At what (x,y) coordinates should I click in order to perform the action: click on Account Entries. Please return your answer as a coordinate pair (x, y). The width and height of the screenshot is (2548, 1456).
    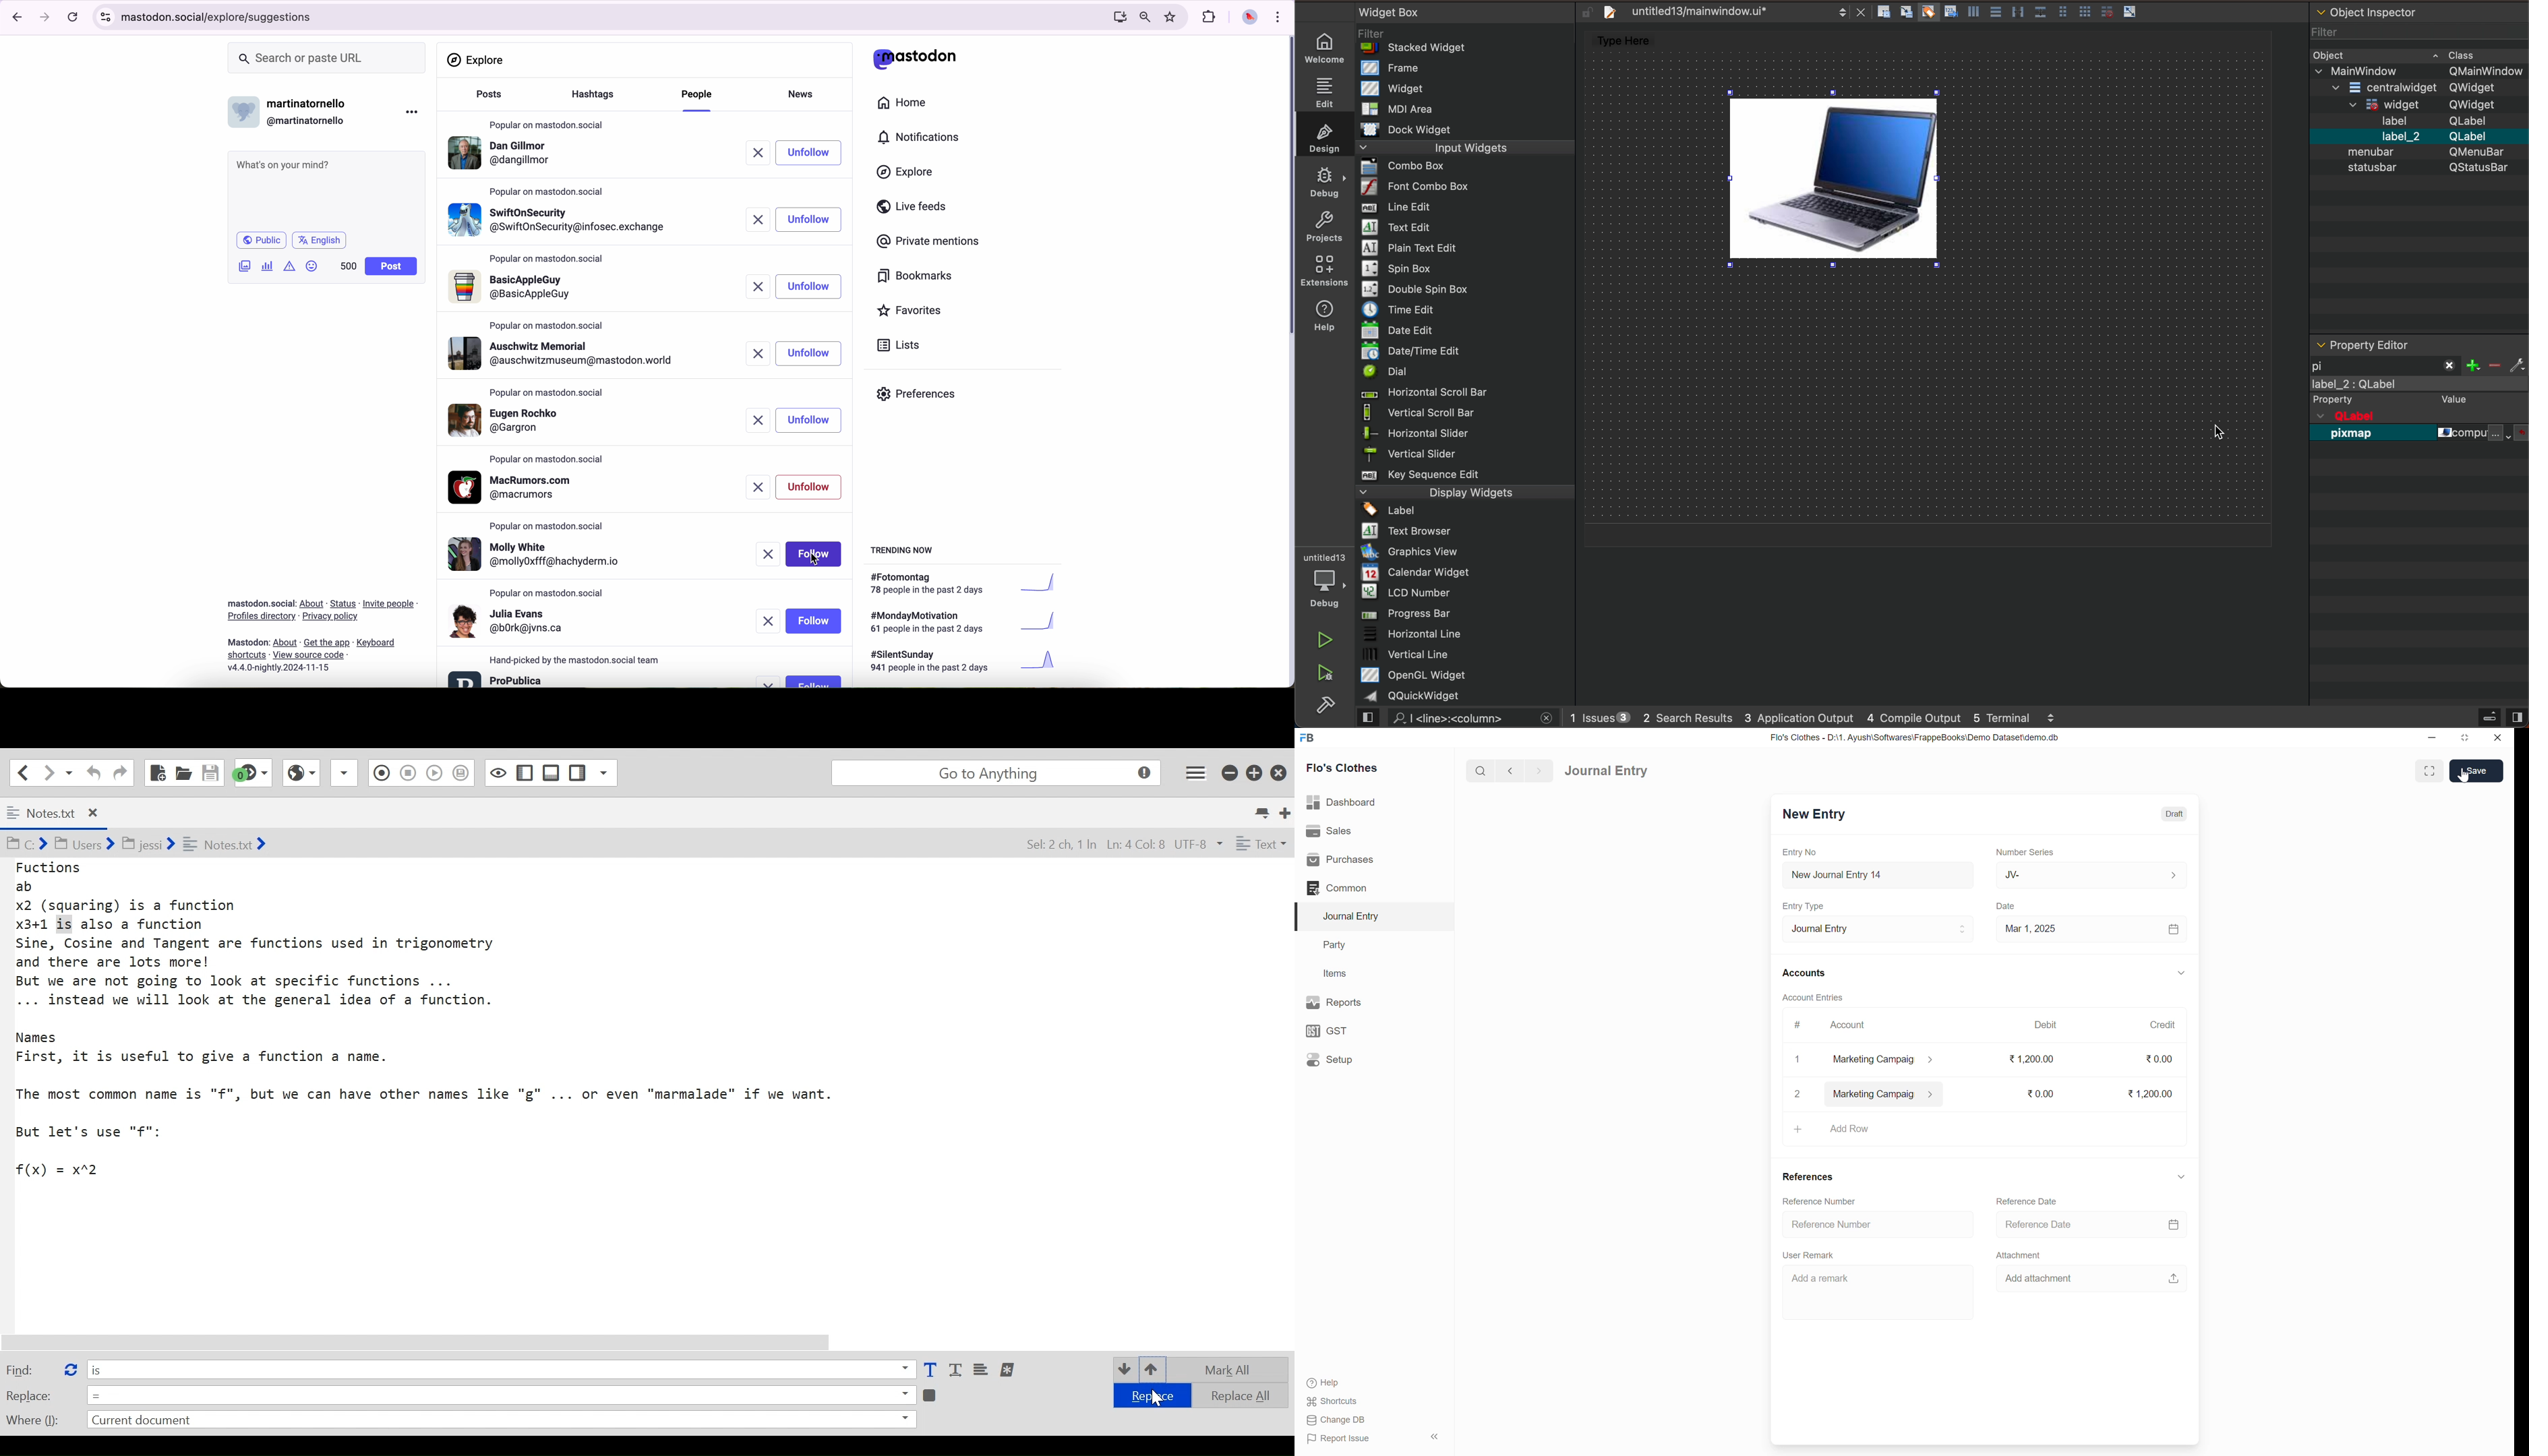
    Looking at the image, I should click on (1813, 996).